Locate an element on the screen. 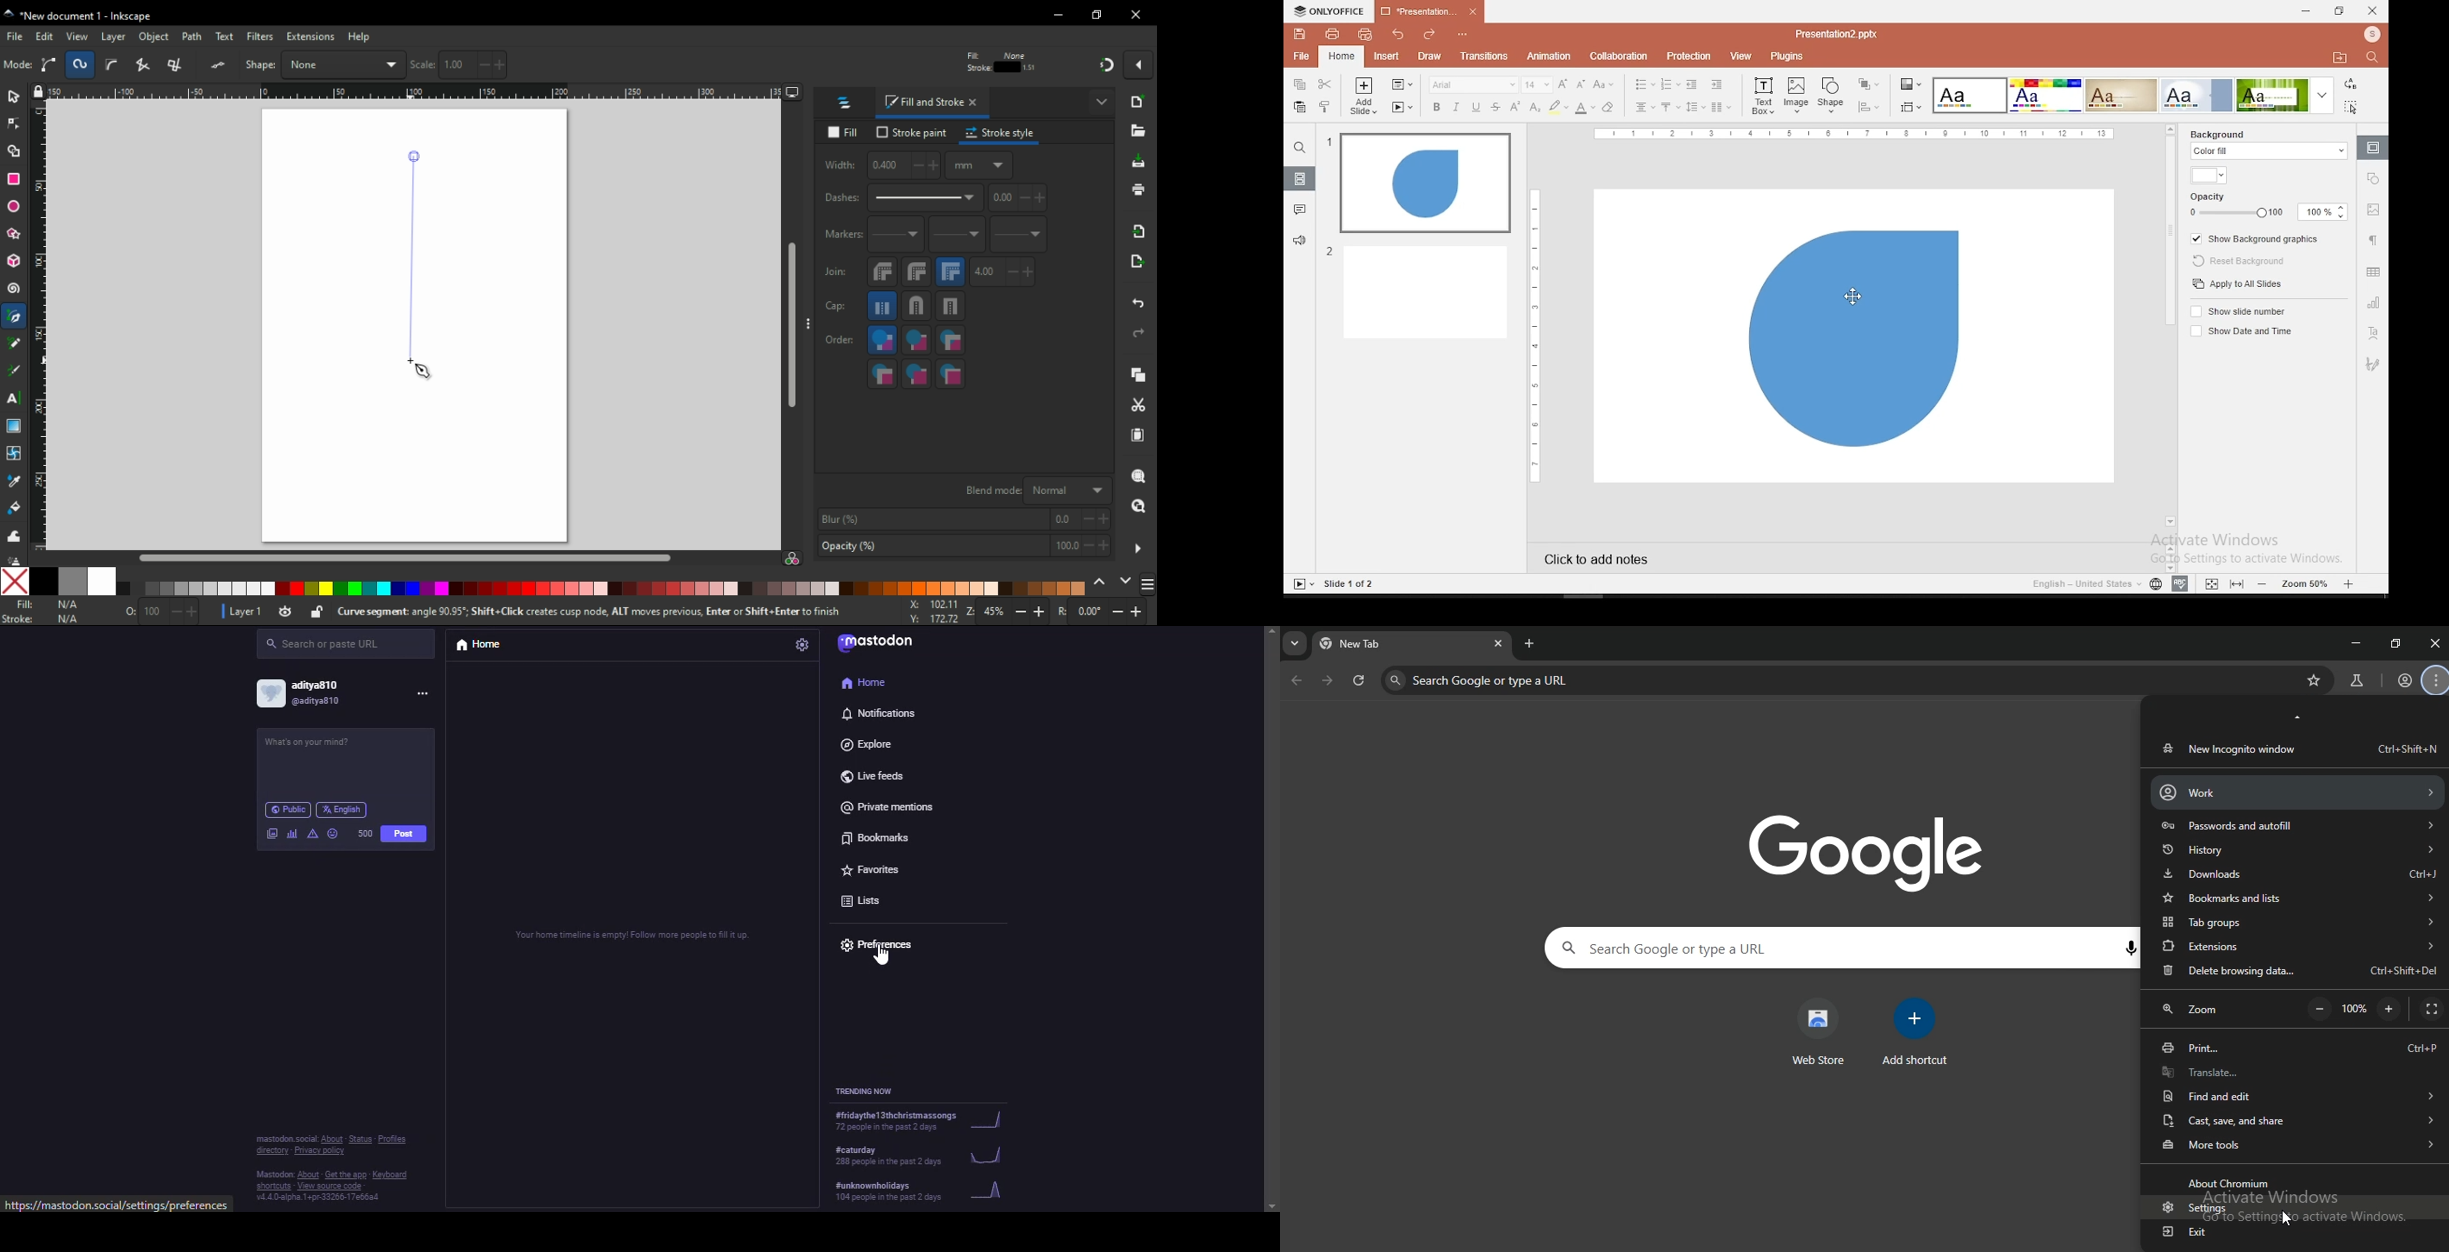  horizontal scale is located at coordinates (1532, 335).